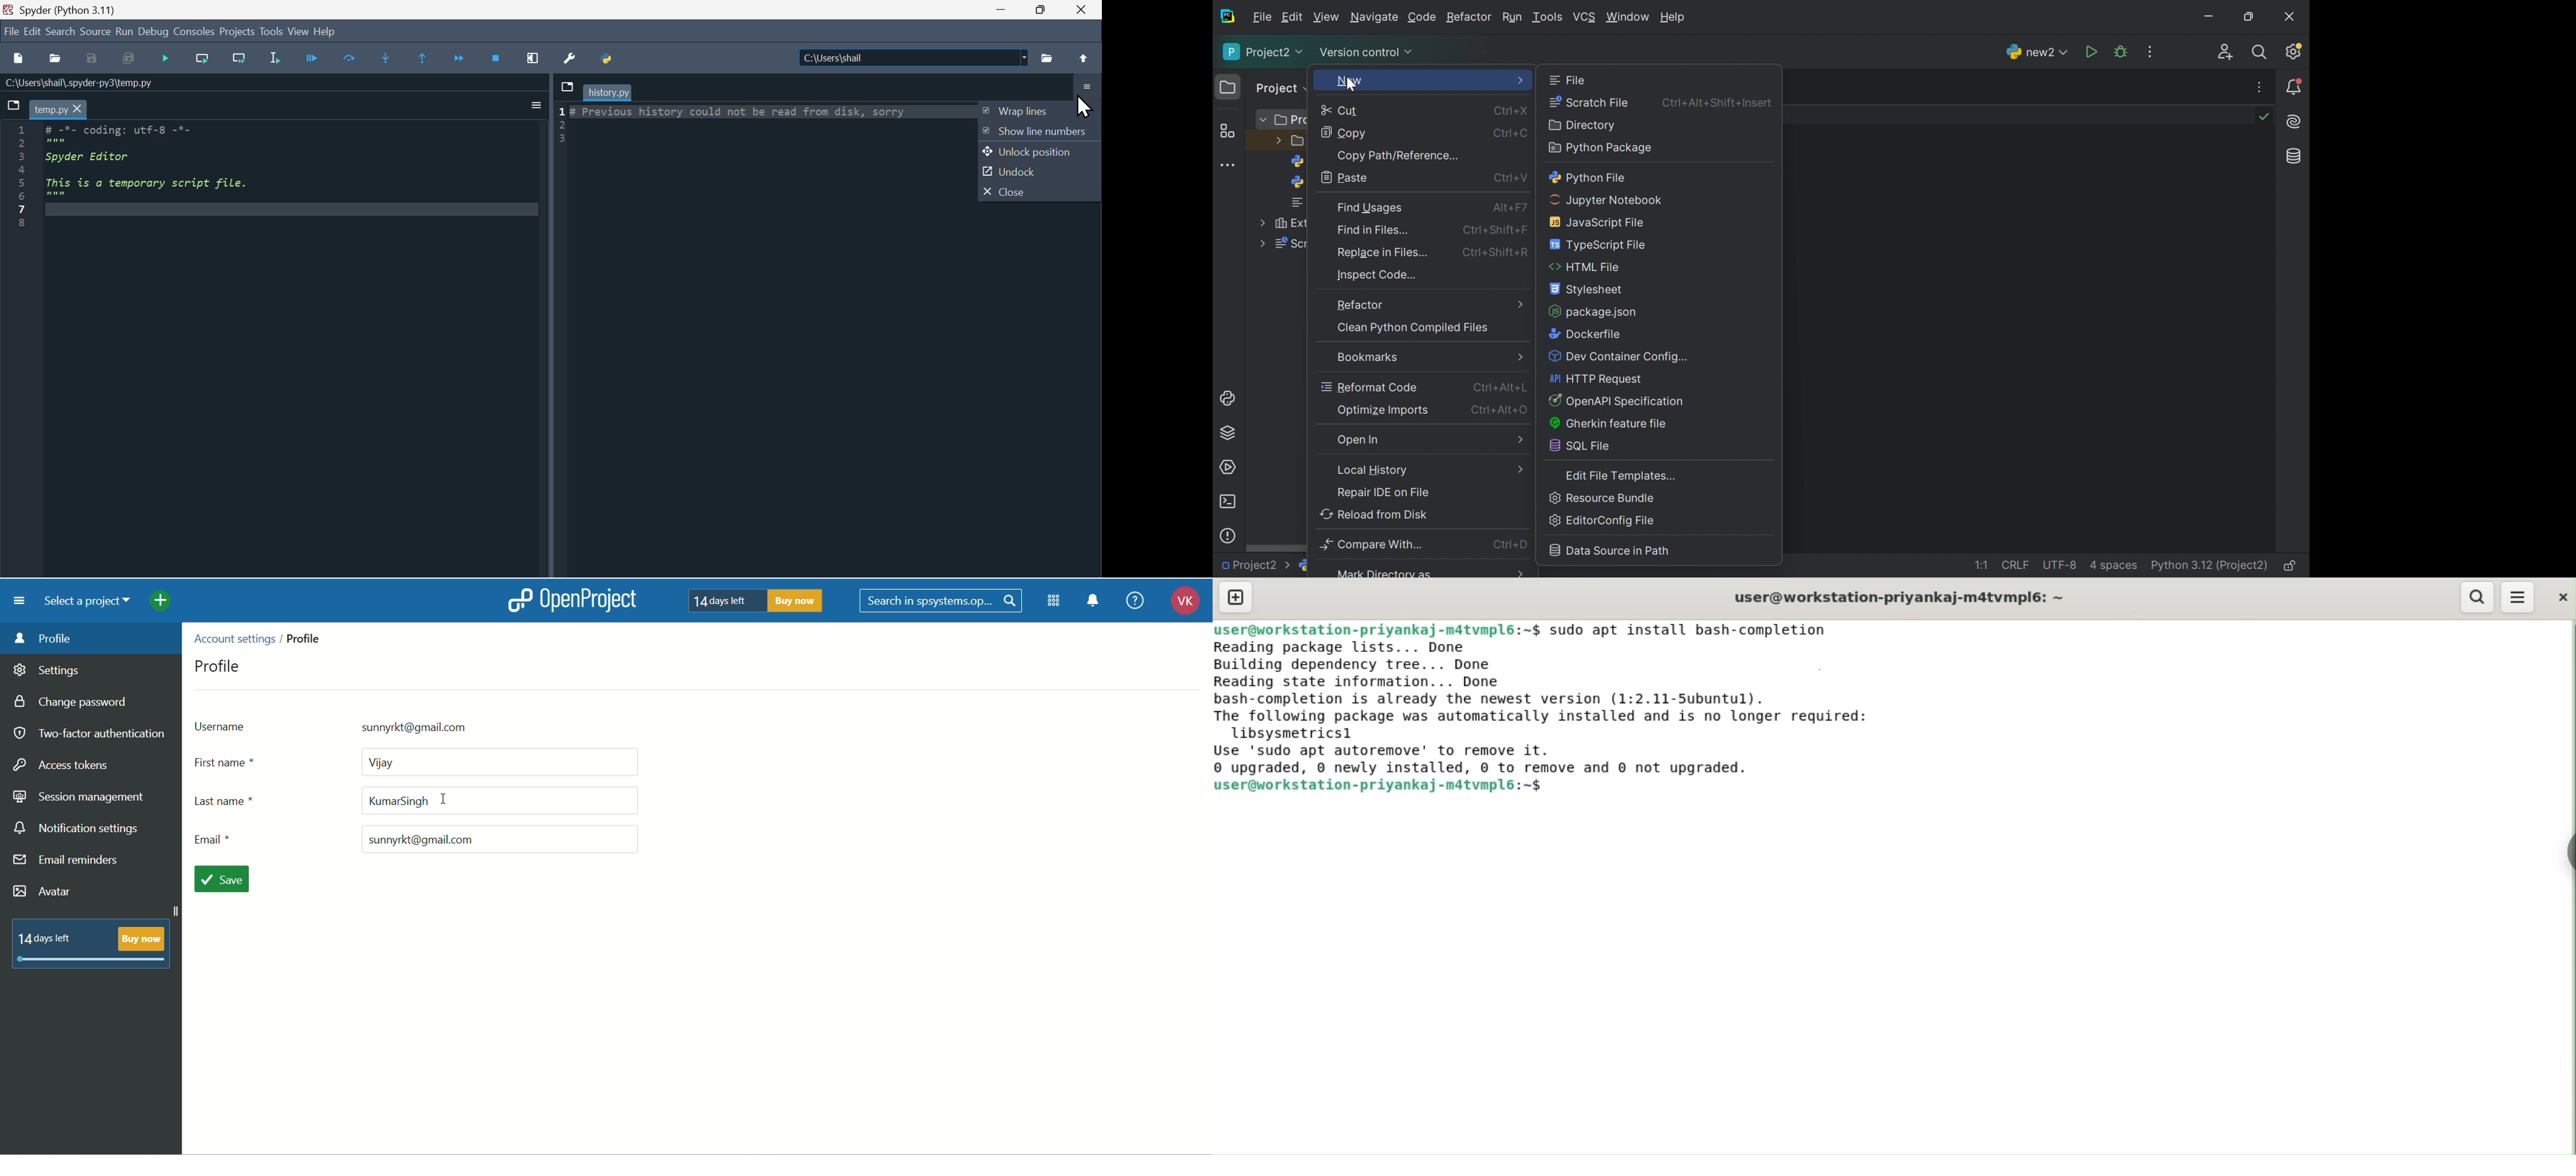 The height and width of the screenshot is (1176, 2576). Describe the element at coordinates (75, 703) in the screenshot. I see `change password` at that location.